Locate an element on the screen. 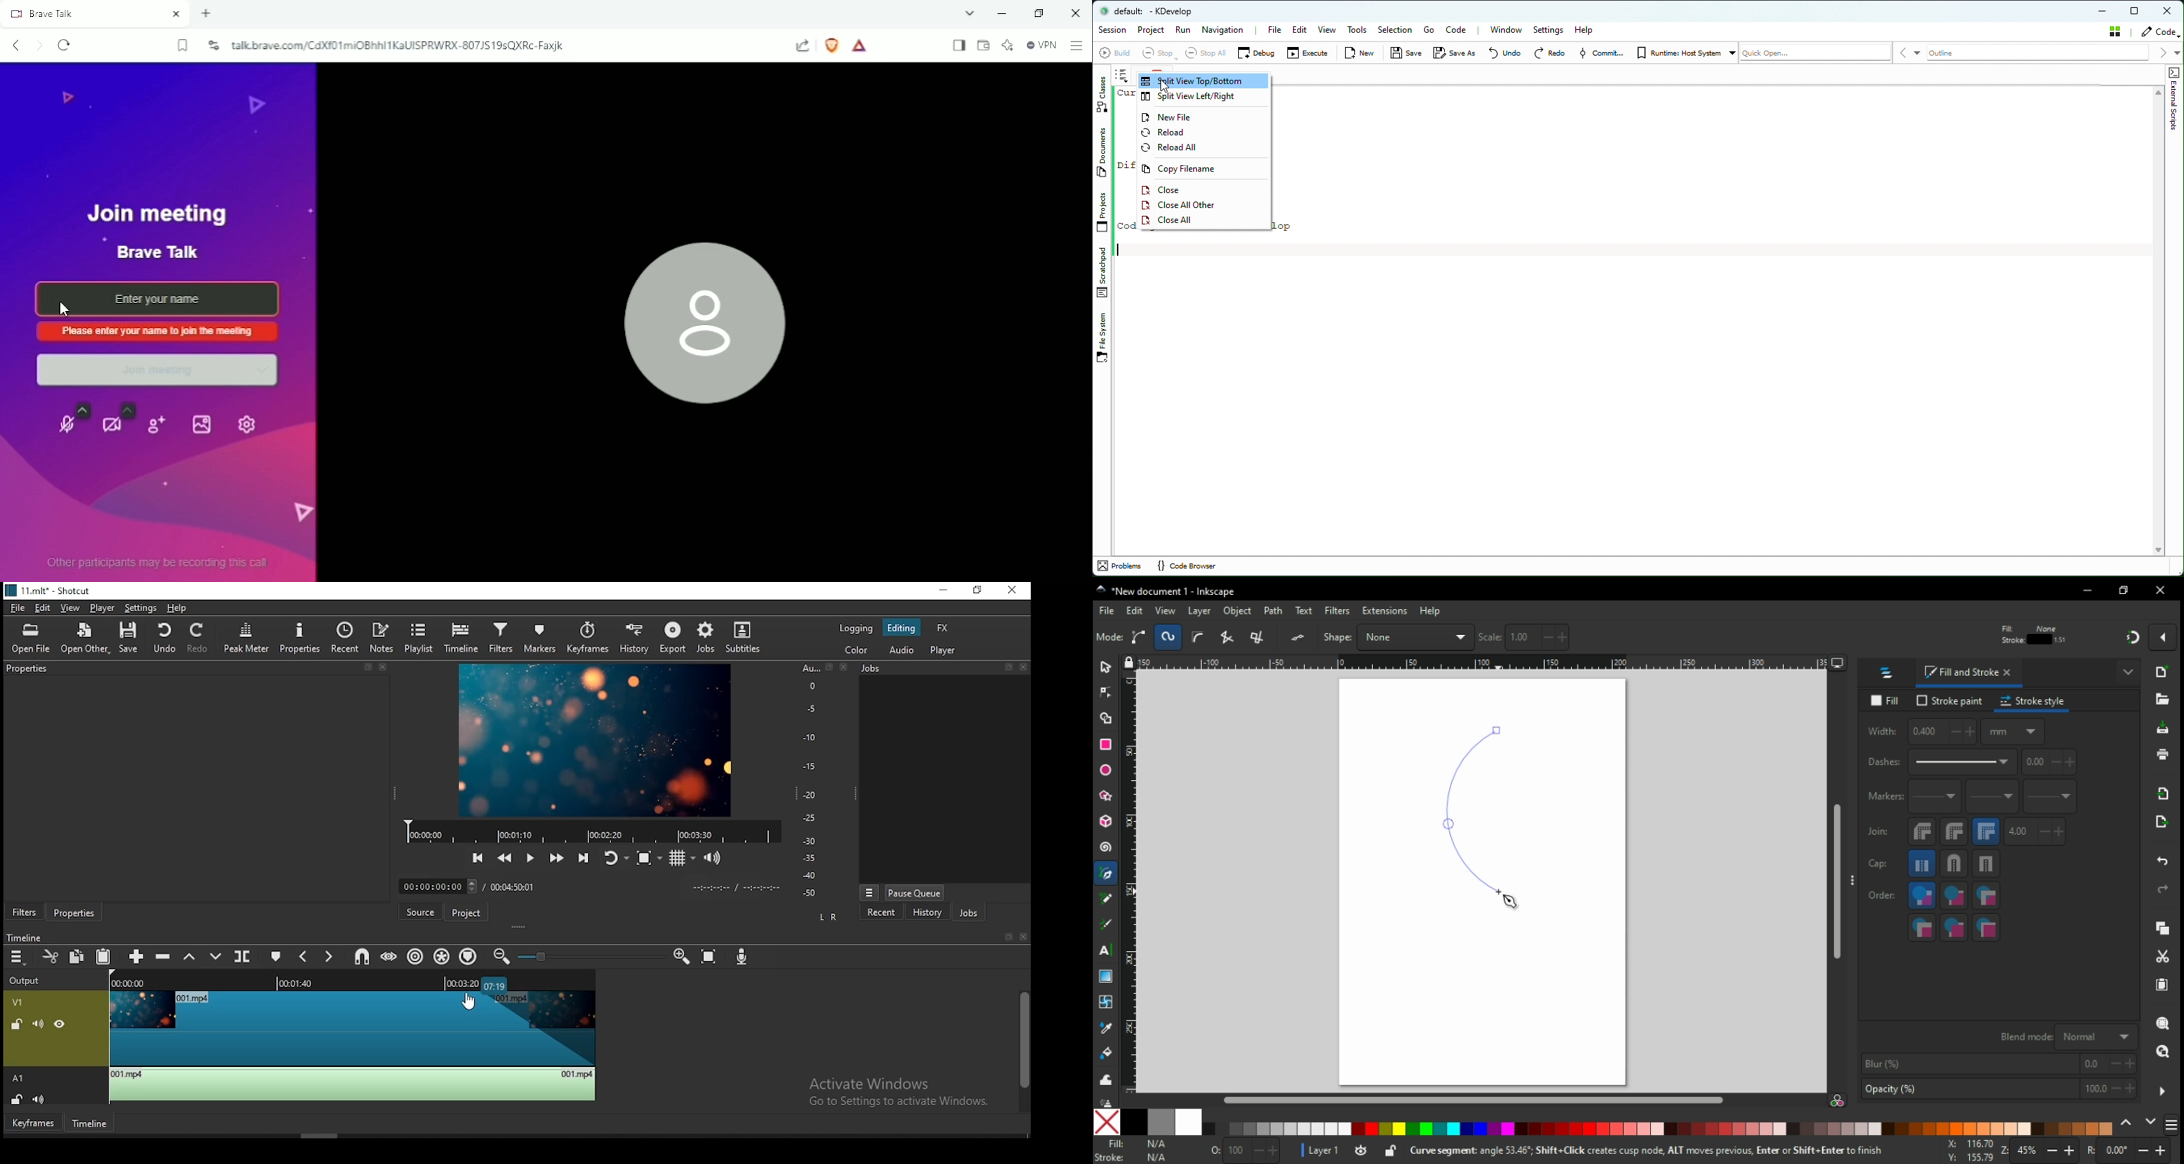 The width and height of the screenshot is (2184, 1176). scroll bar is located at coordinates (1023, 1048).